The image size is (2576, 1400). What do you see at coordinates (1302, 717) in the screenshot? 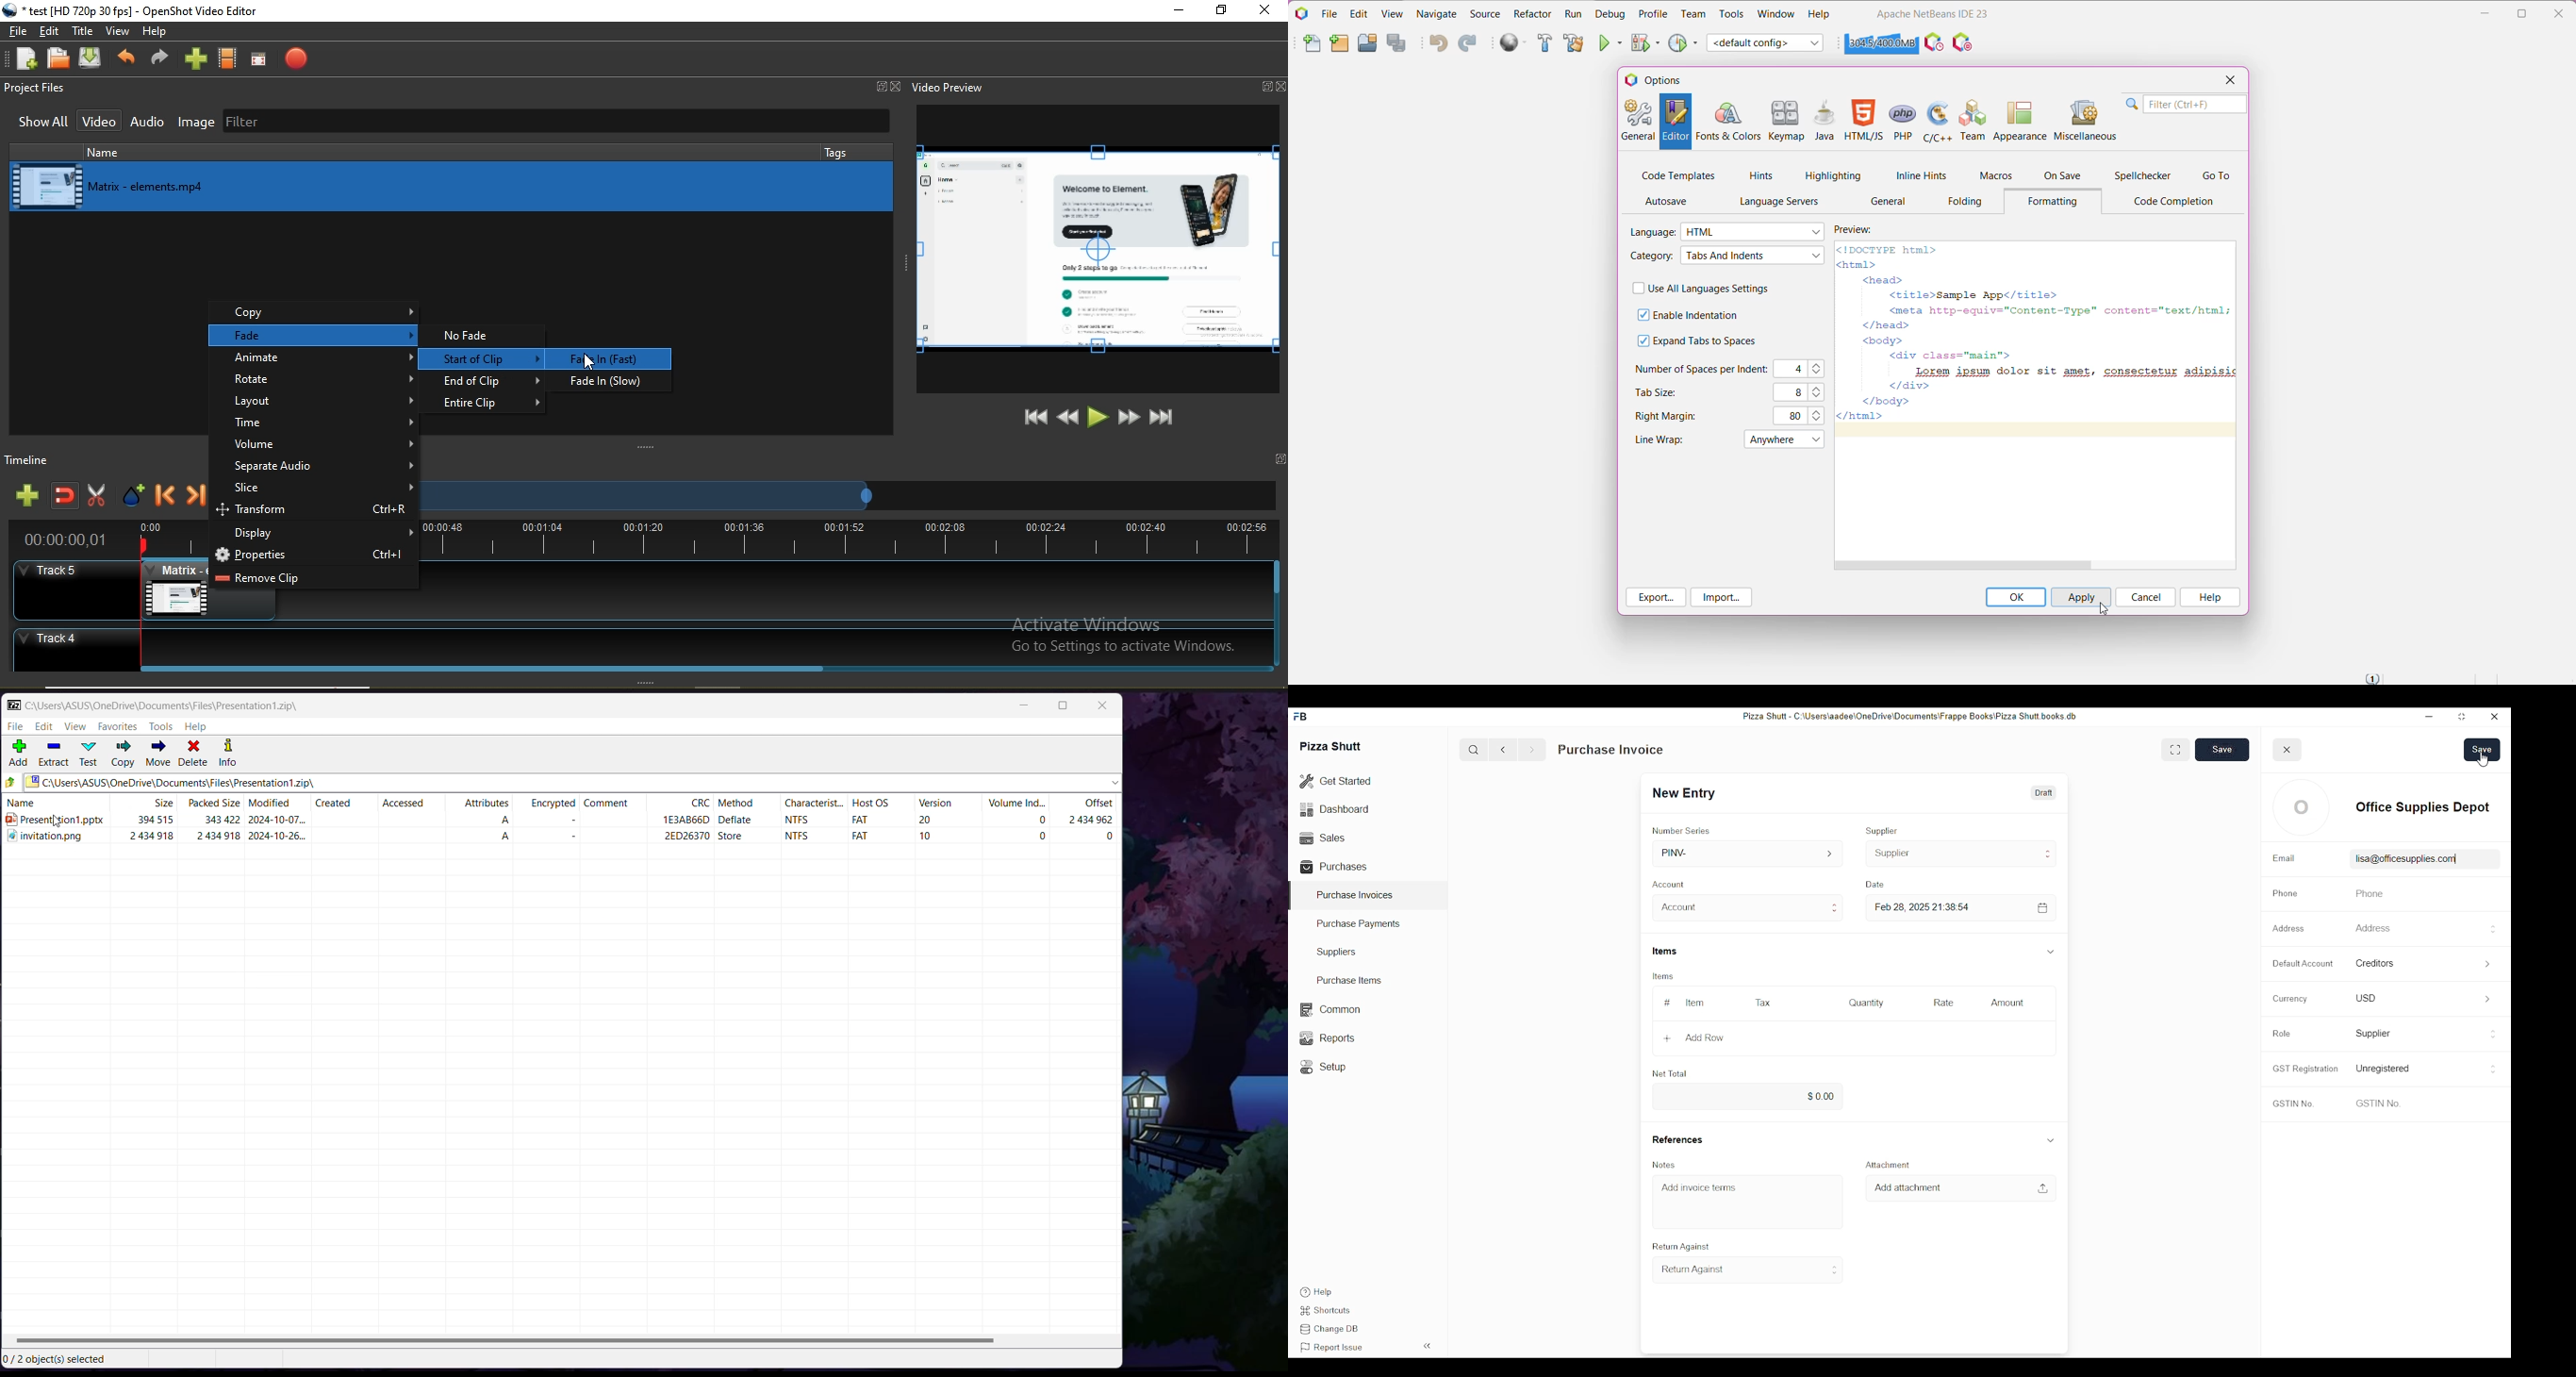
I see `FB` at bounding box center [1302, 717].